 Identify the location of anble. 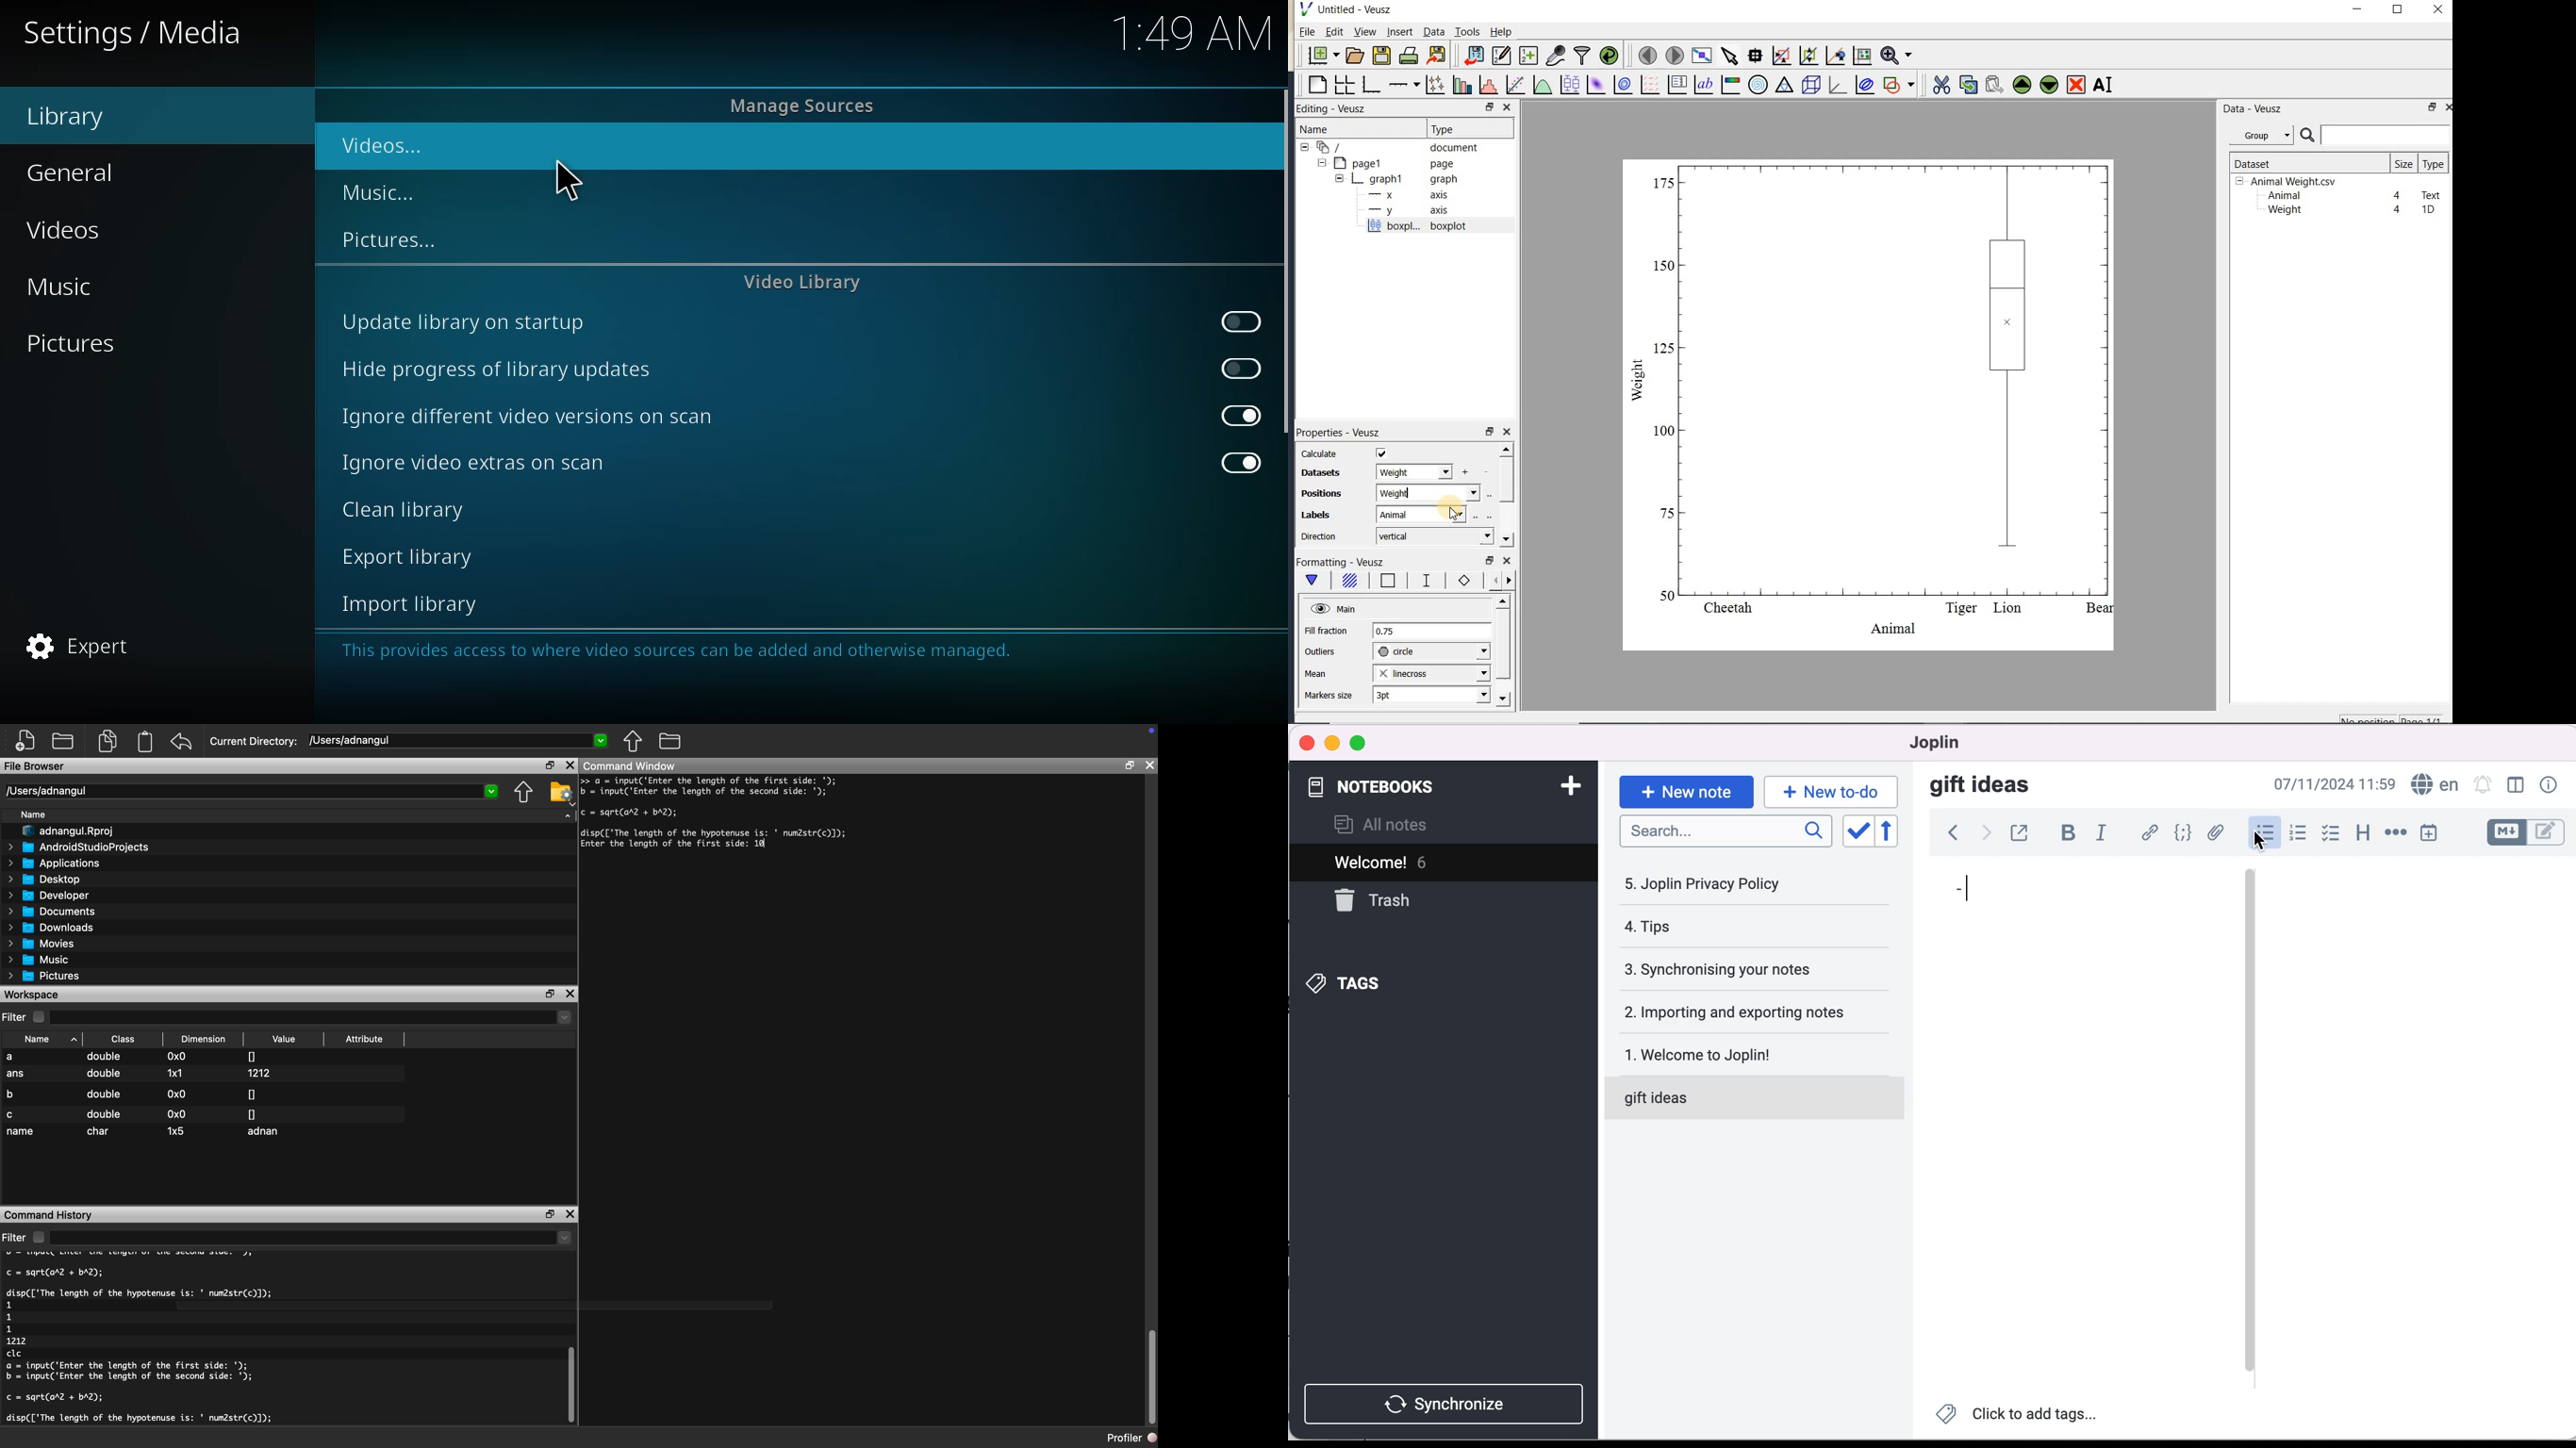
(1241, 322).